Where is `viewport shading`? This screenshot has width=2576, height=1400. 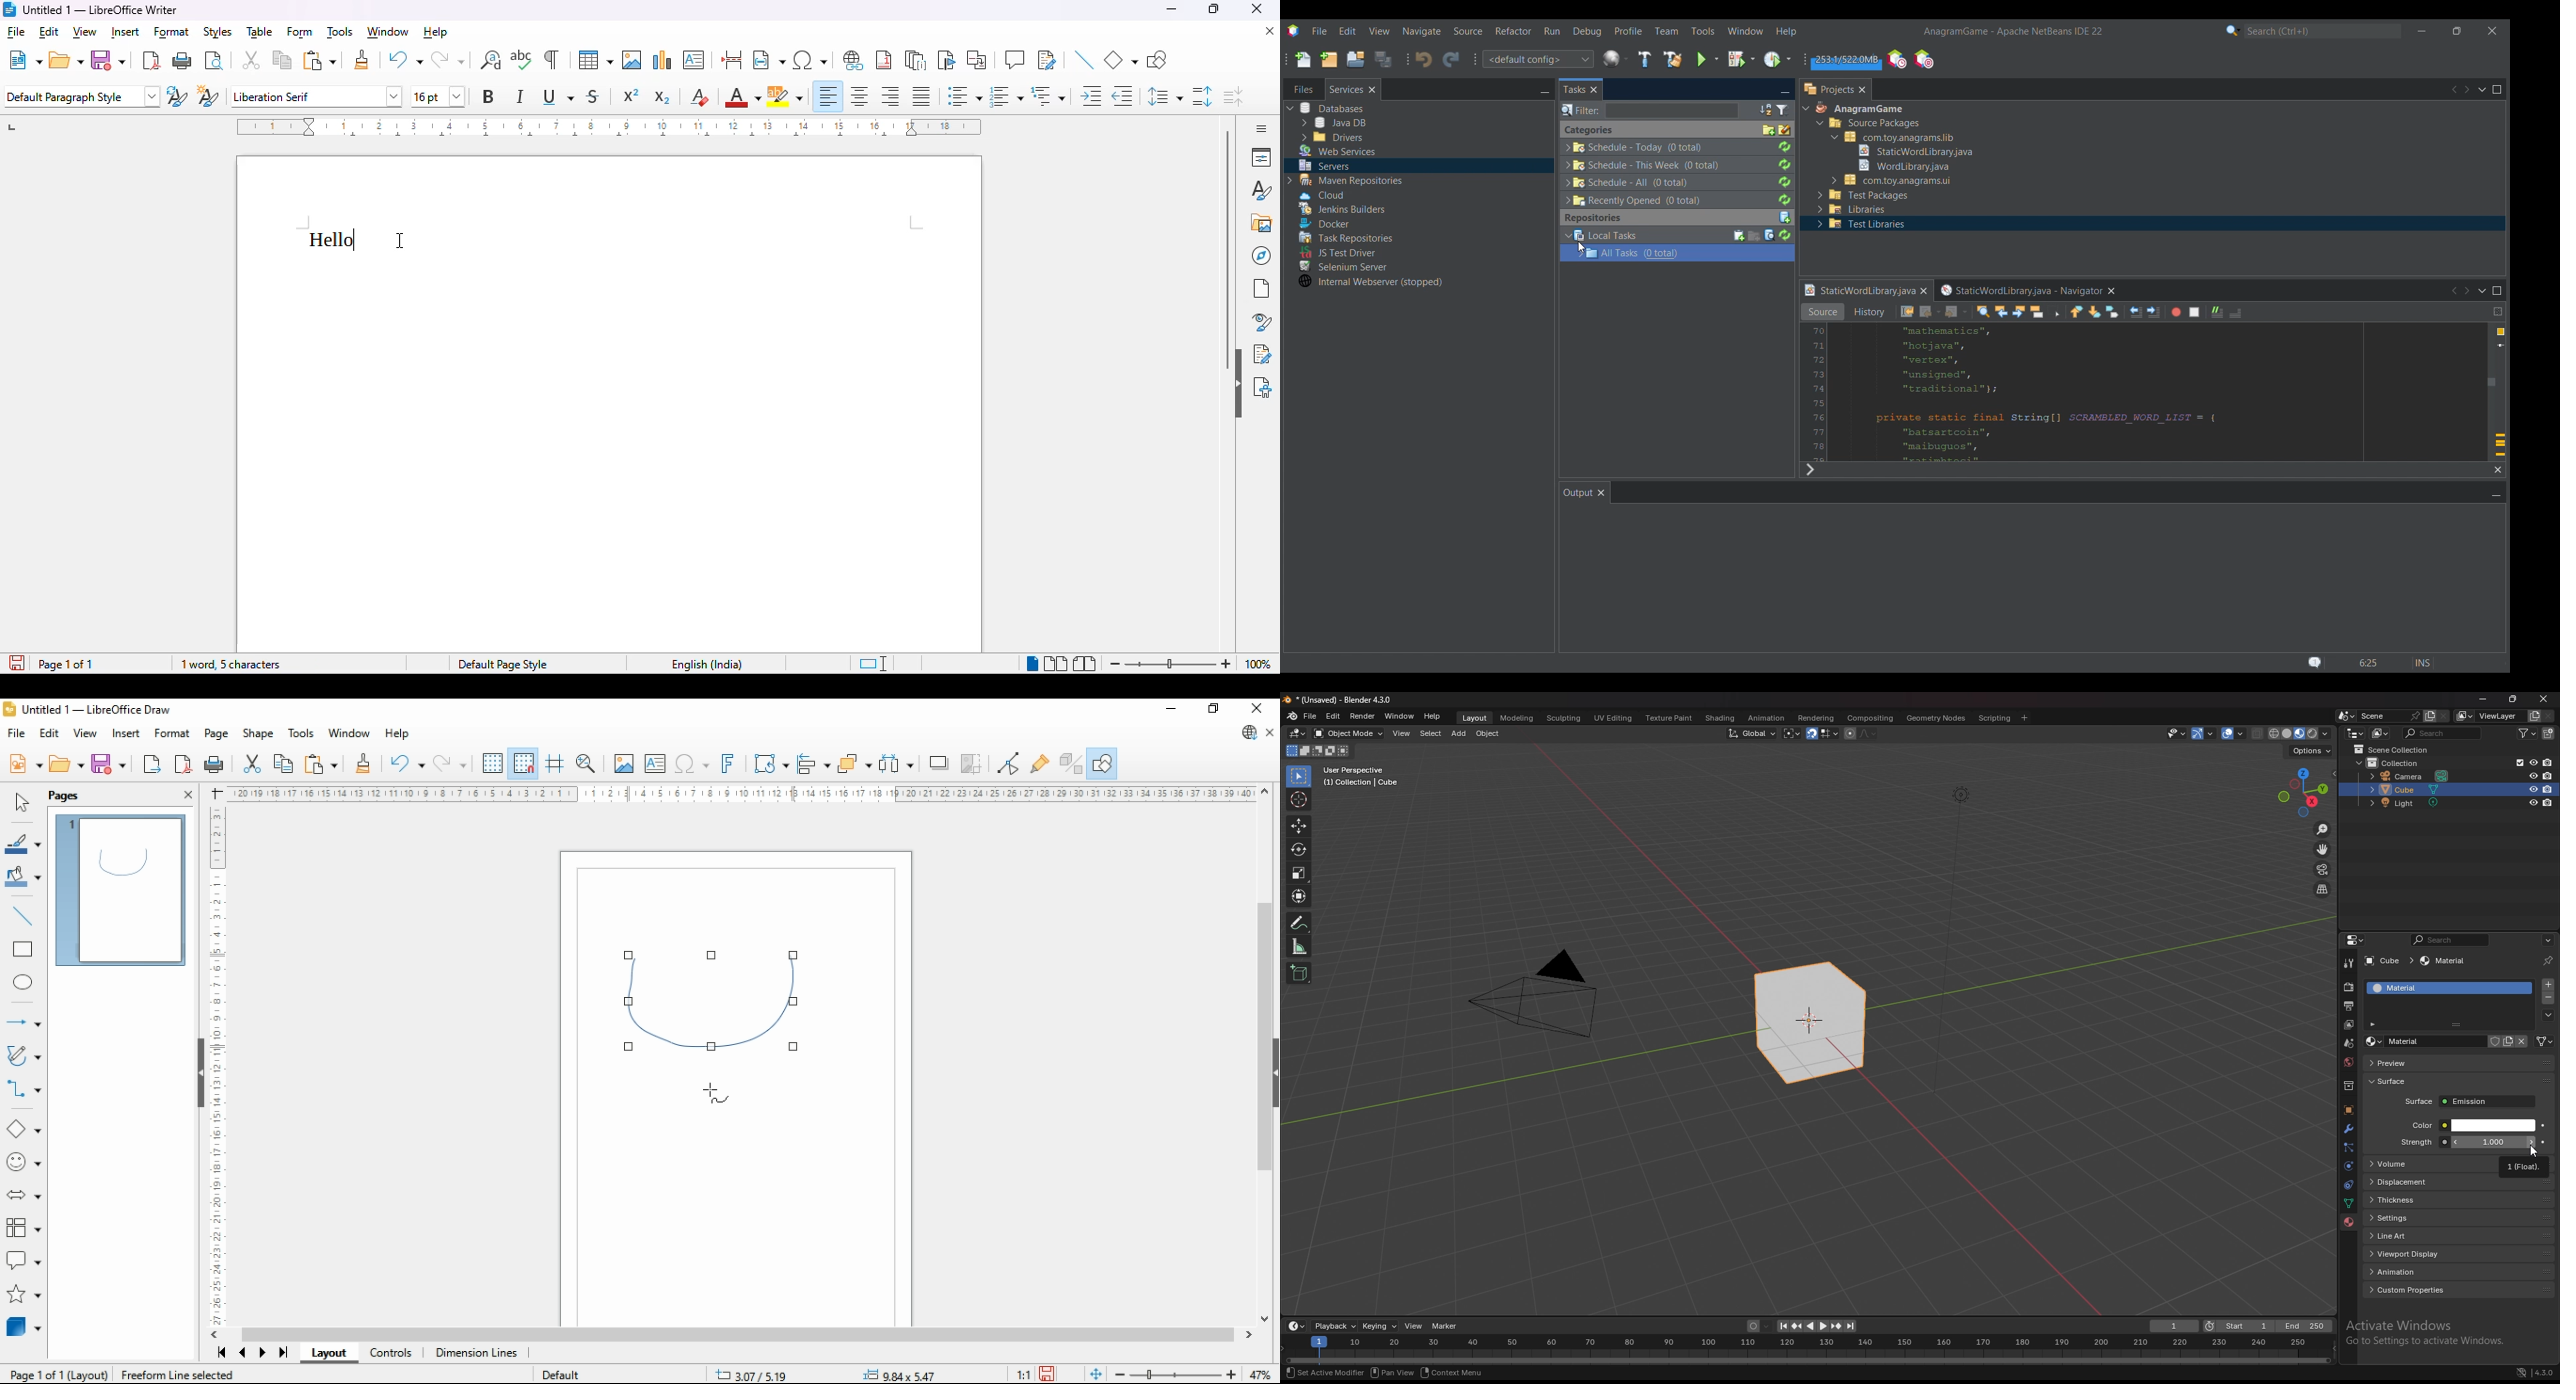
viewport shading is located at coordinates (2298, 733).